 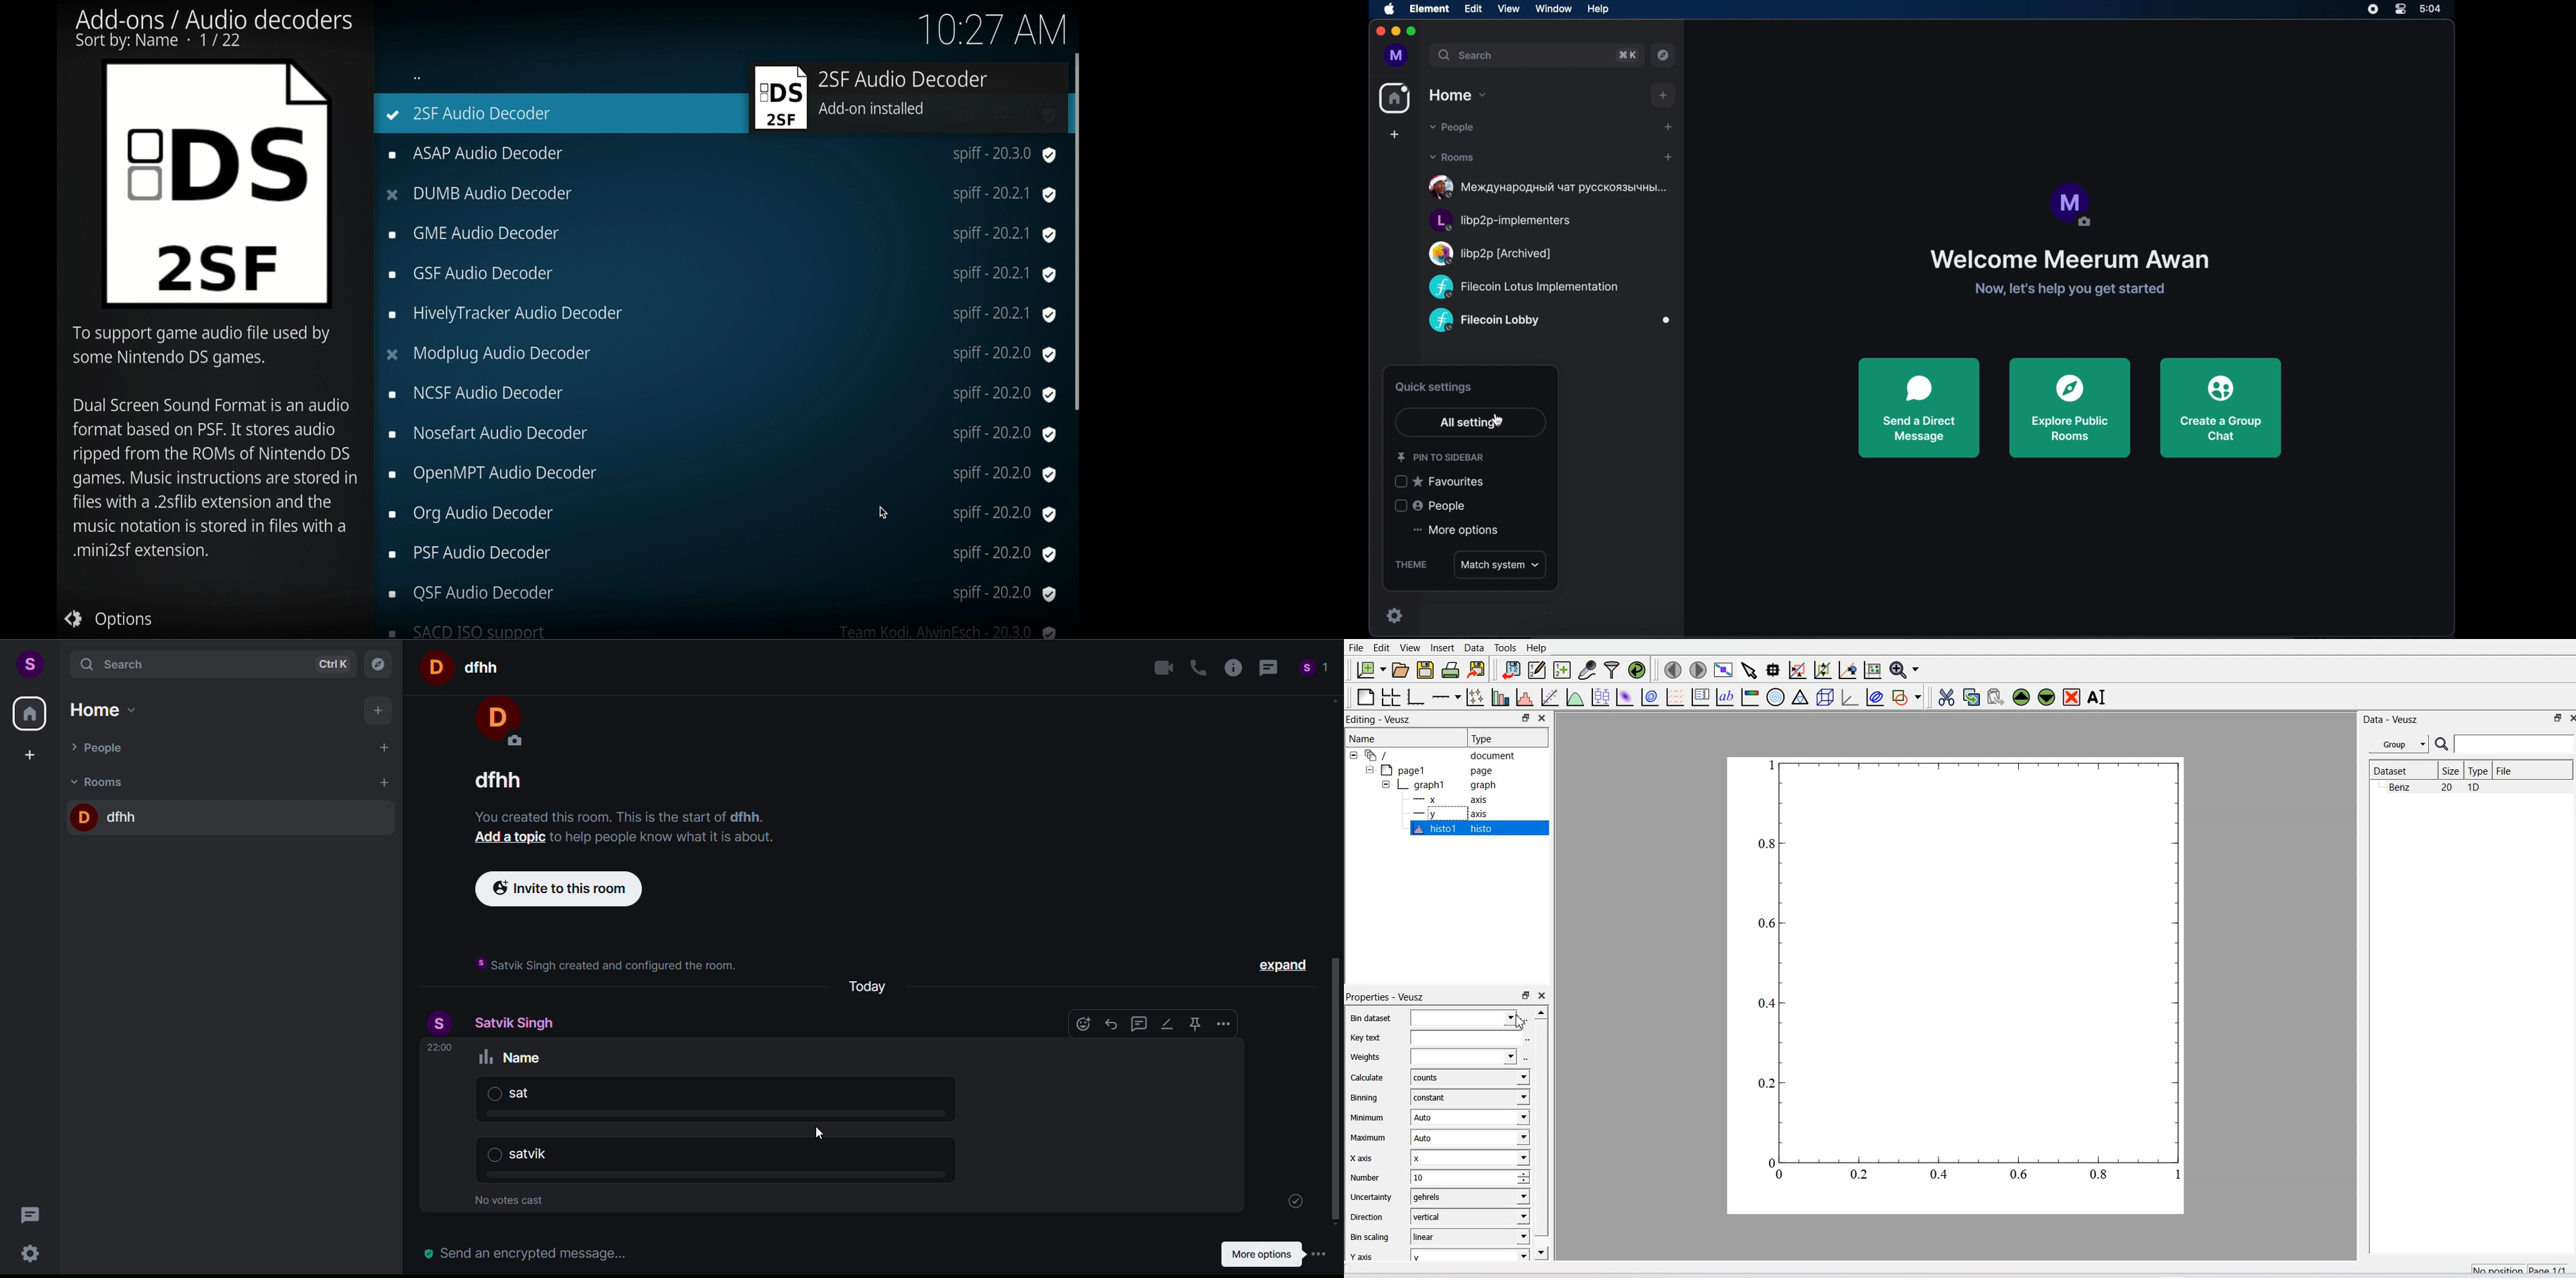 What do you see at coordinates (1336, 963) in the screenshot?
I see `Scroll bar` at bounding box center [1336, 963].